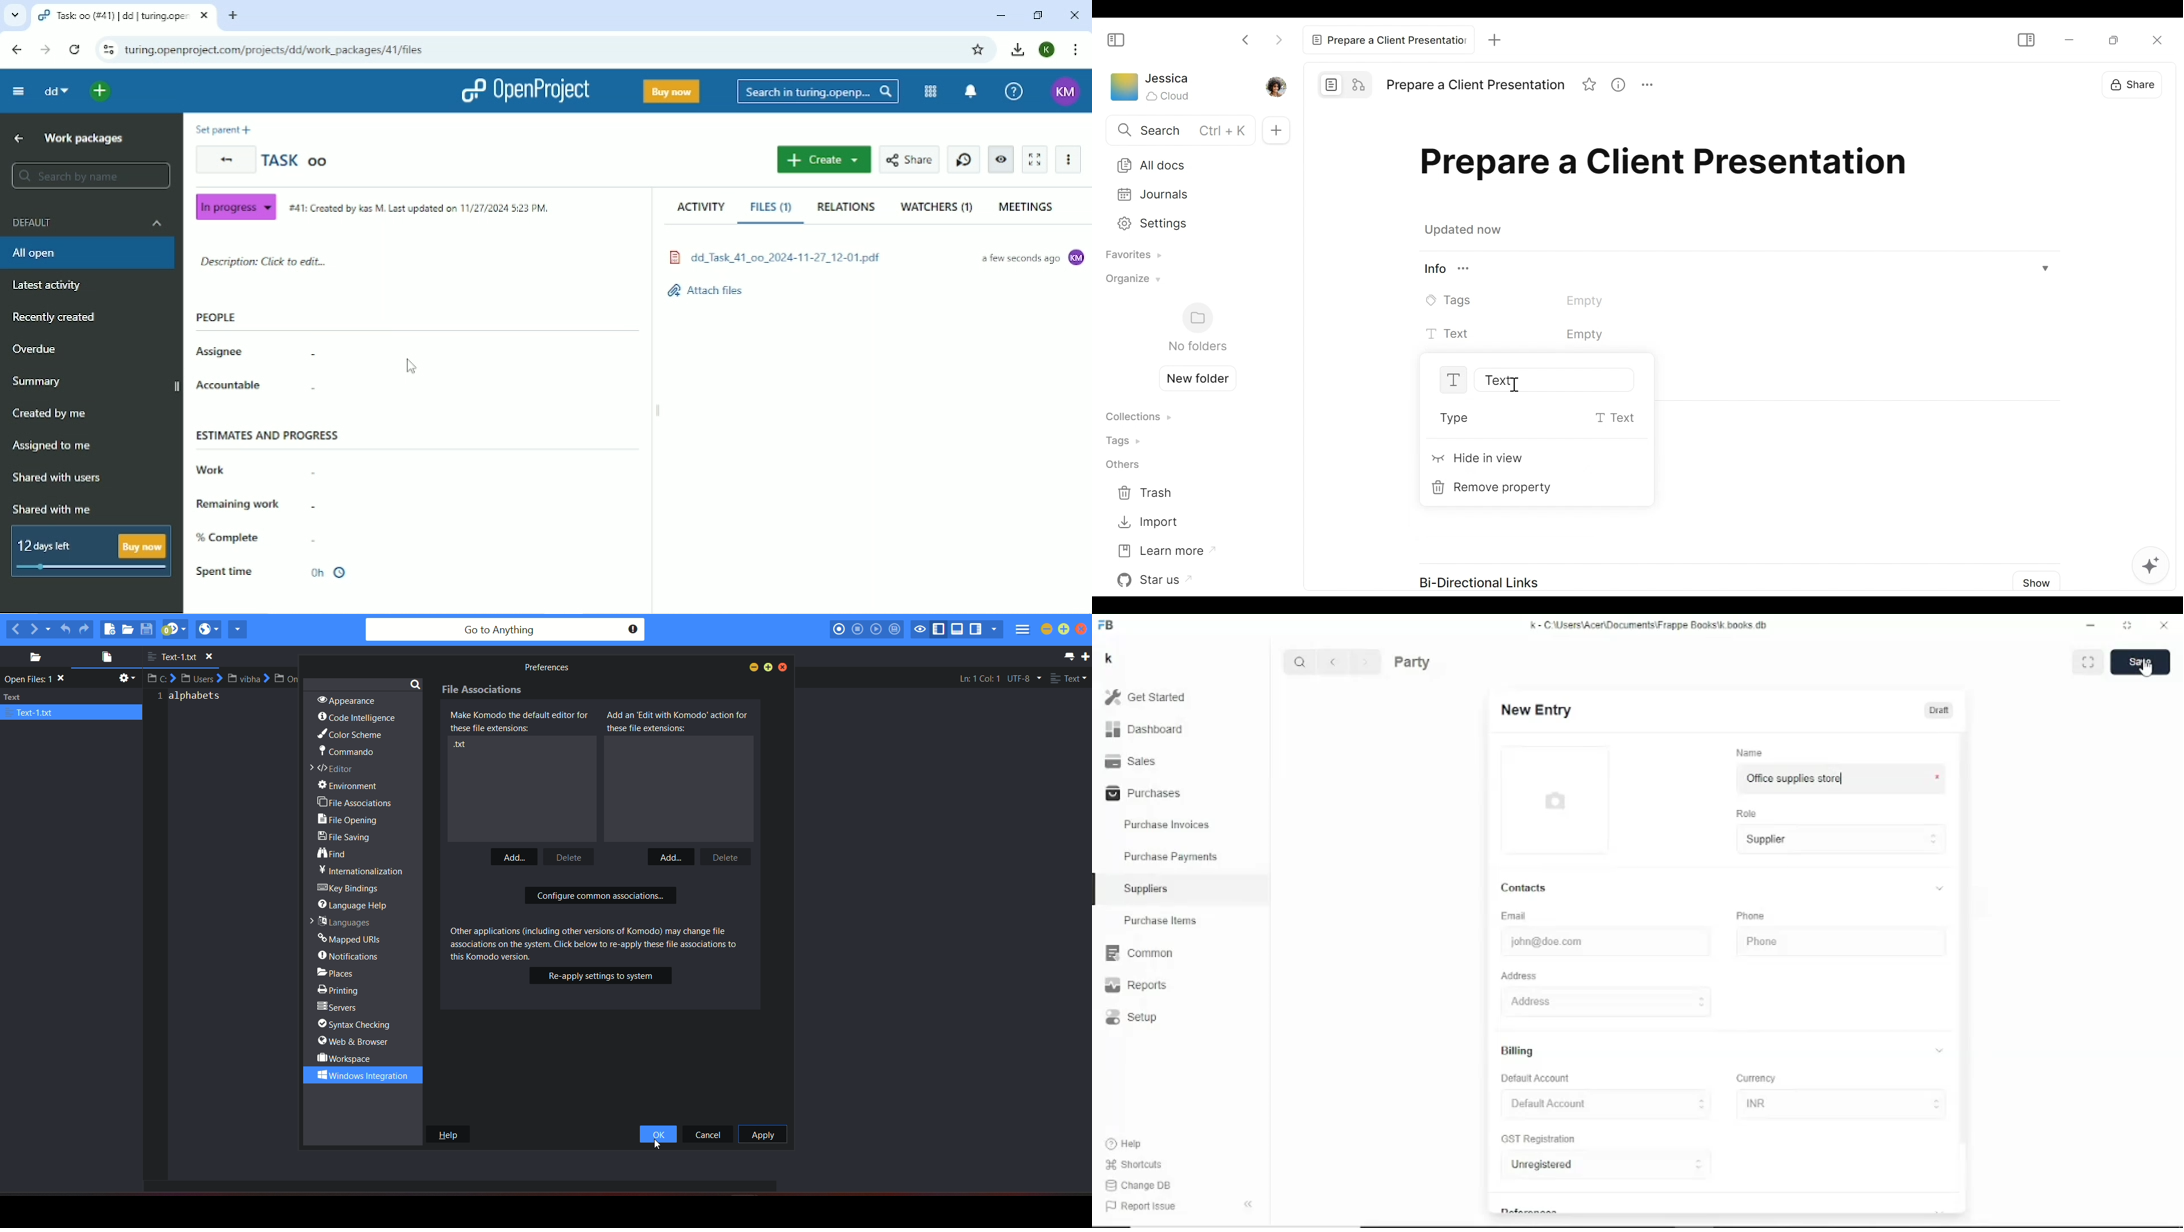 This screenshot has width=2184, height=1232. Describe the element at coordinates (1844, 779) in the screenshot. I see `Cursor` at that location.